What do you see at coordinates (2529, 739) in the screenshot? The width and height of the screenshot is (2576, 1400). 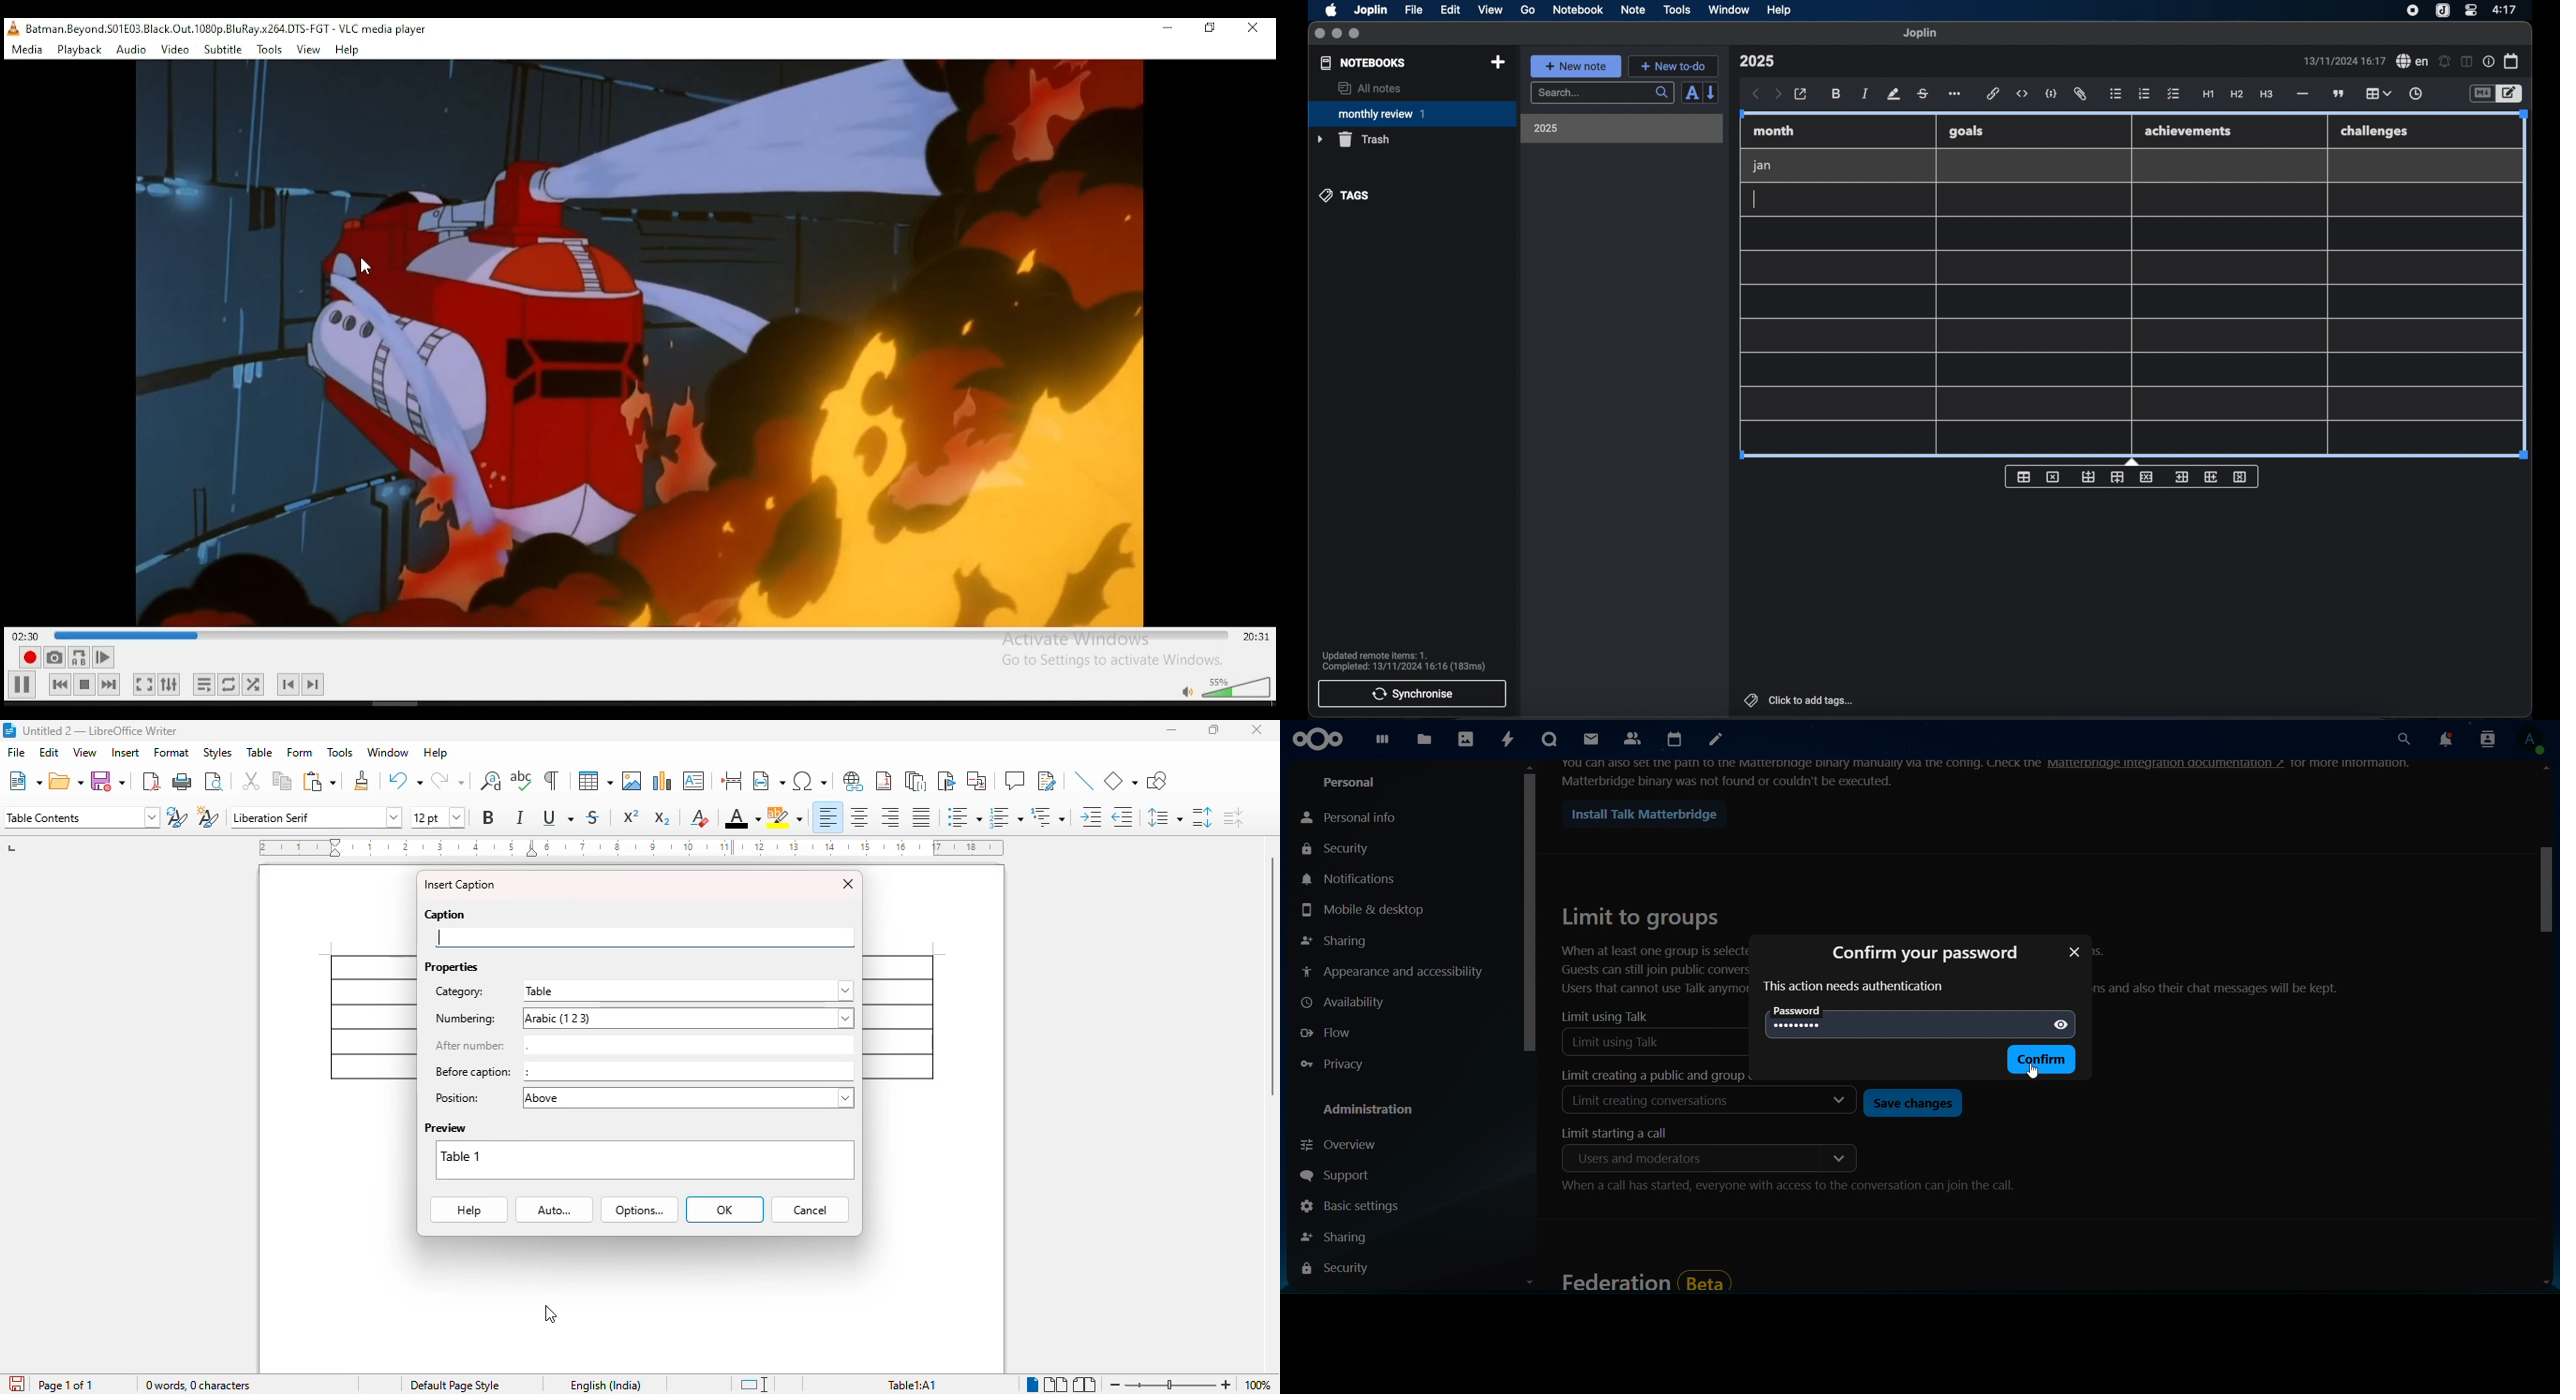 I see `view profile` at bounding box center [2529, 739].